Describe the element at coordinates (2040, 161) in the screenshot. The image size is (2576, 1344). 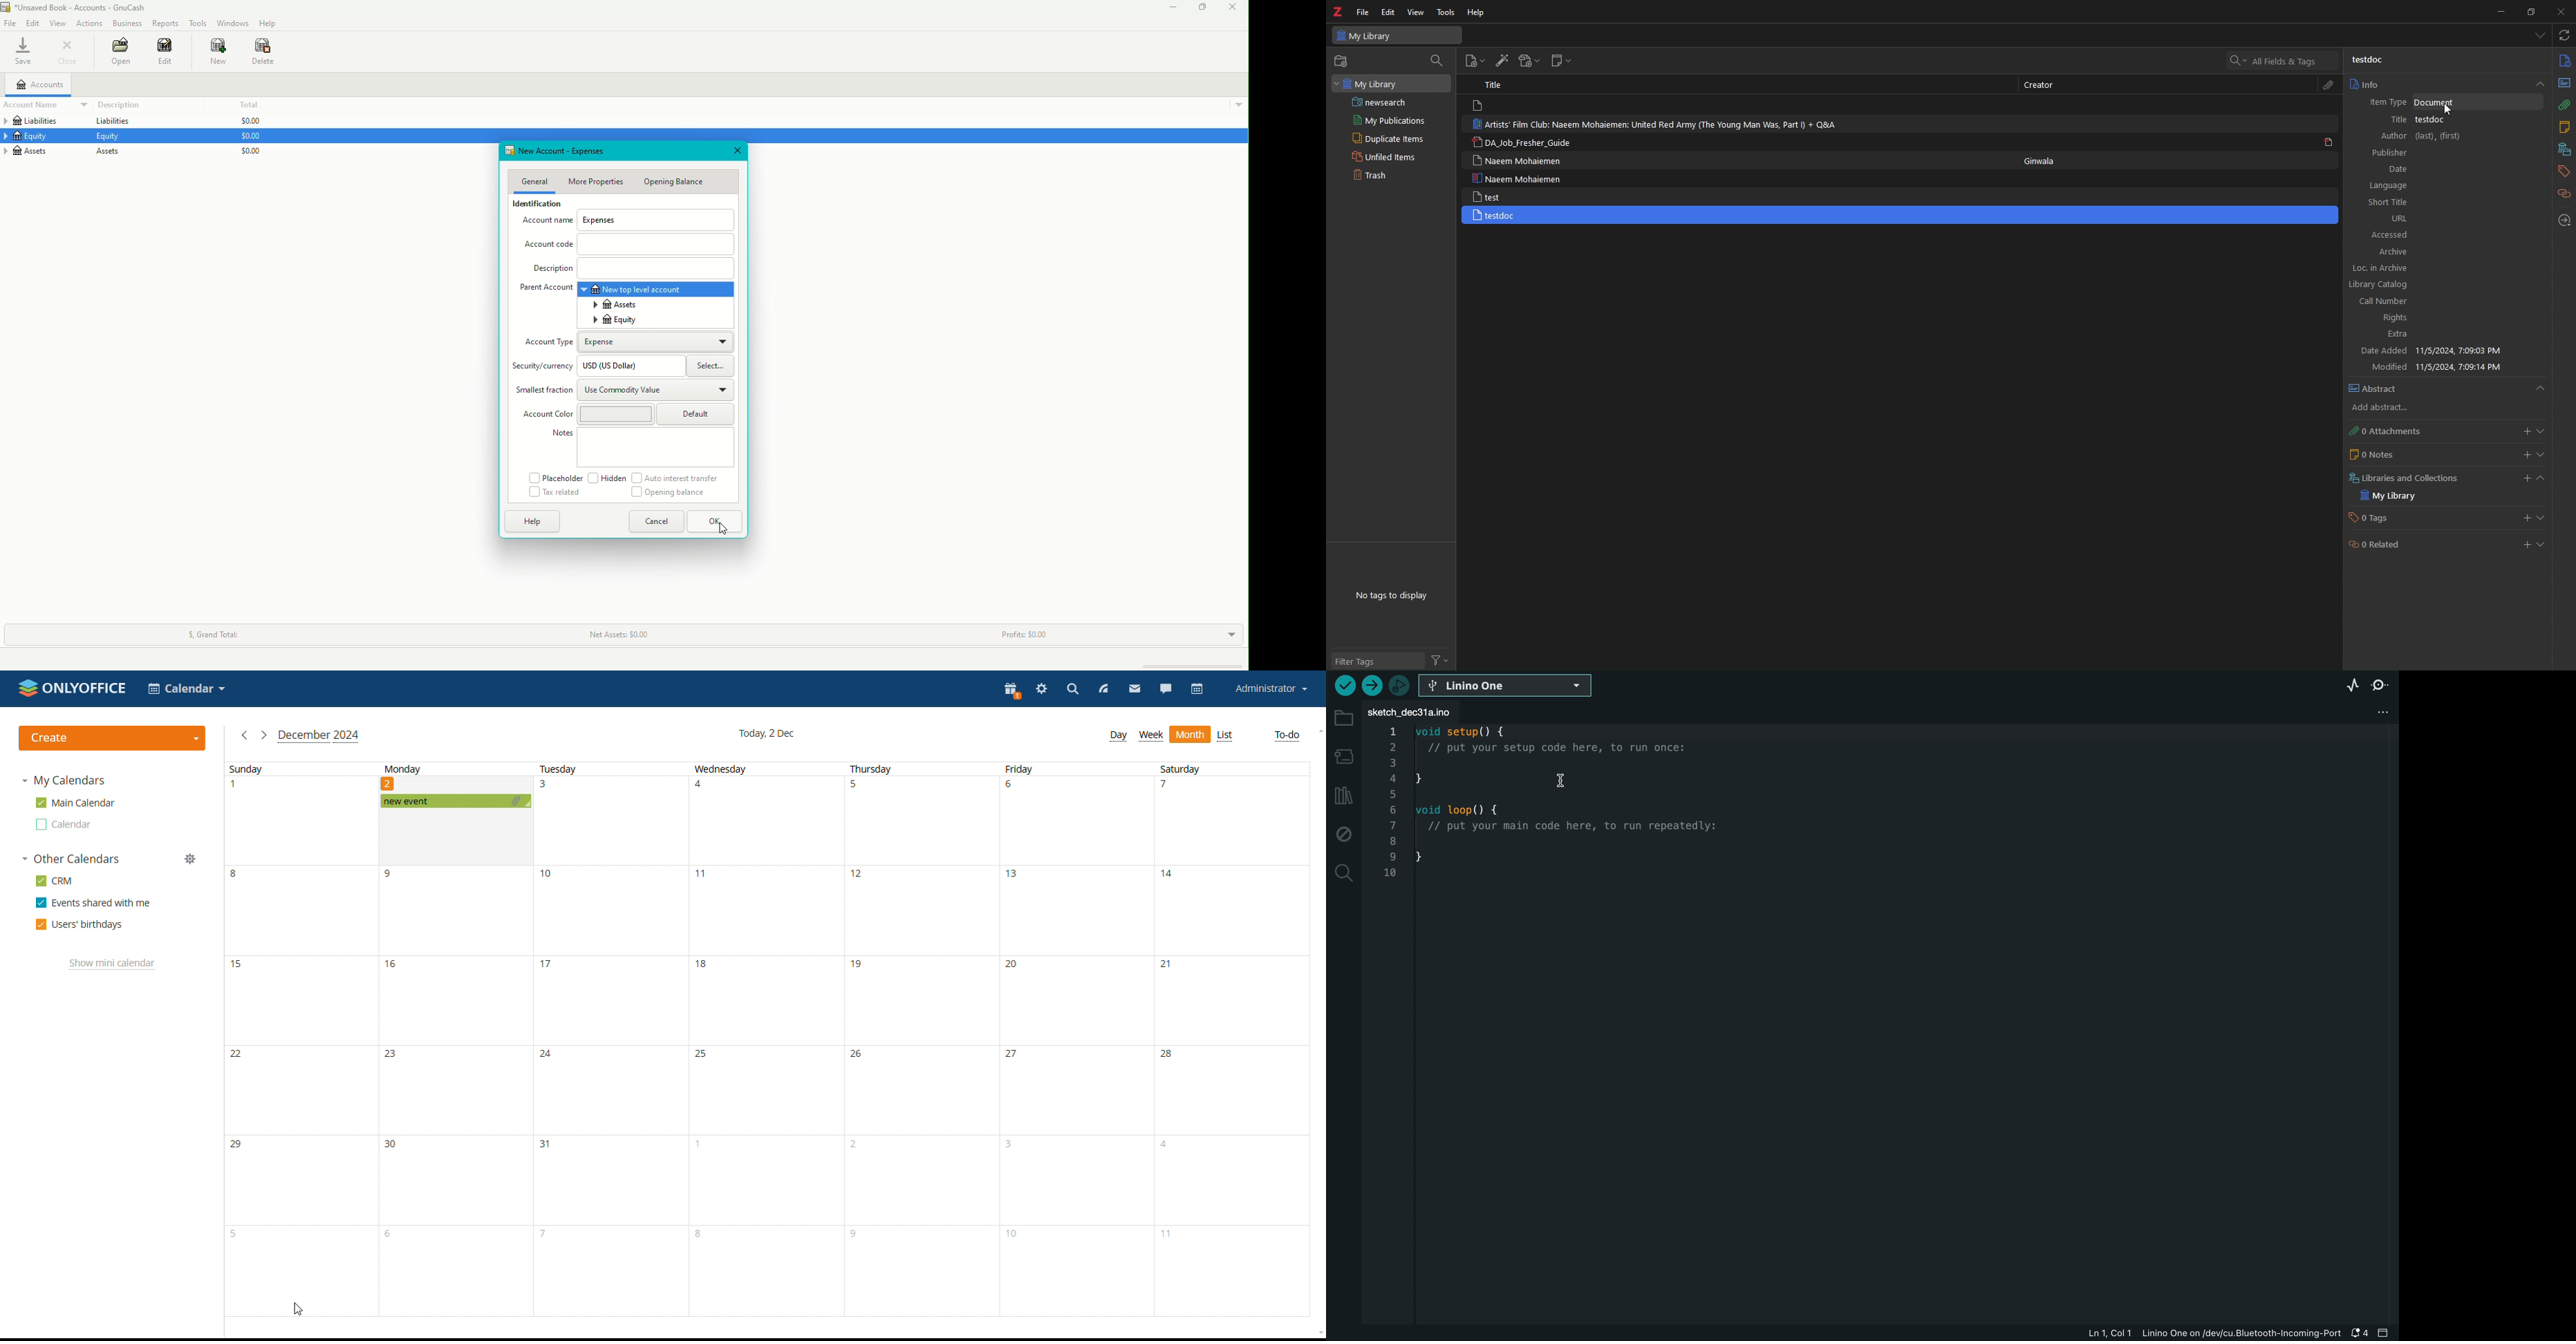
I see `Ginwala` at that location.